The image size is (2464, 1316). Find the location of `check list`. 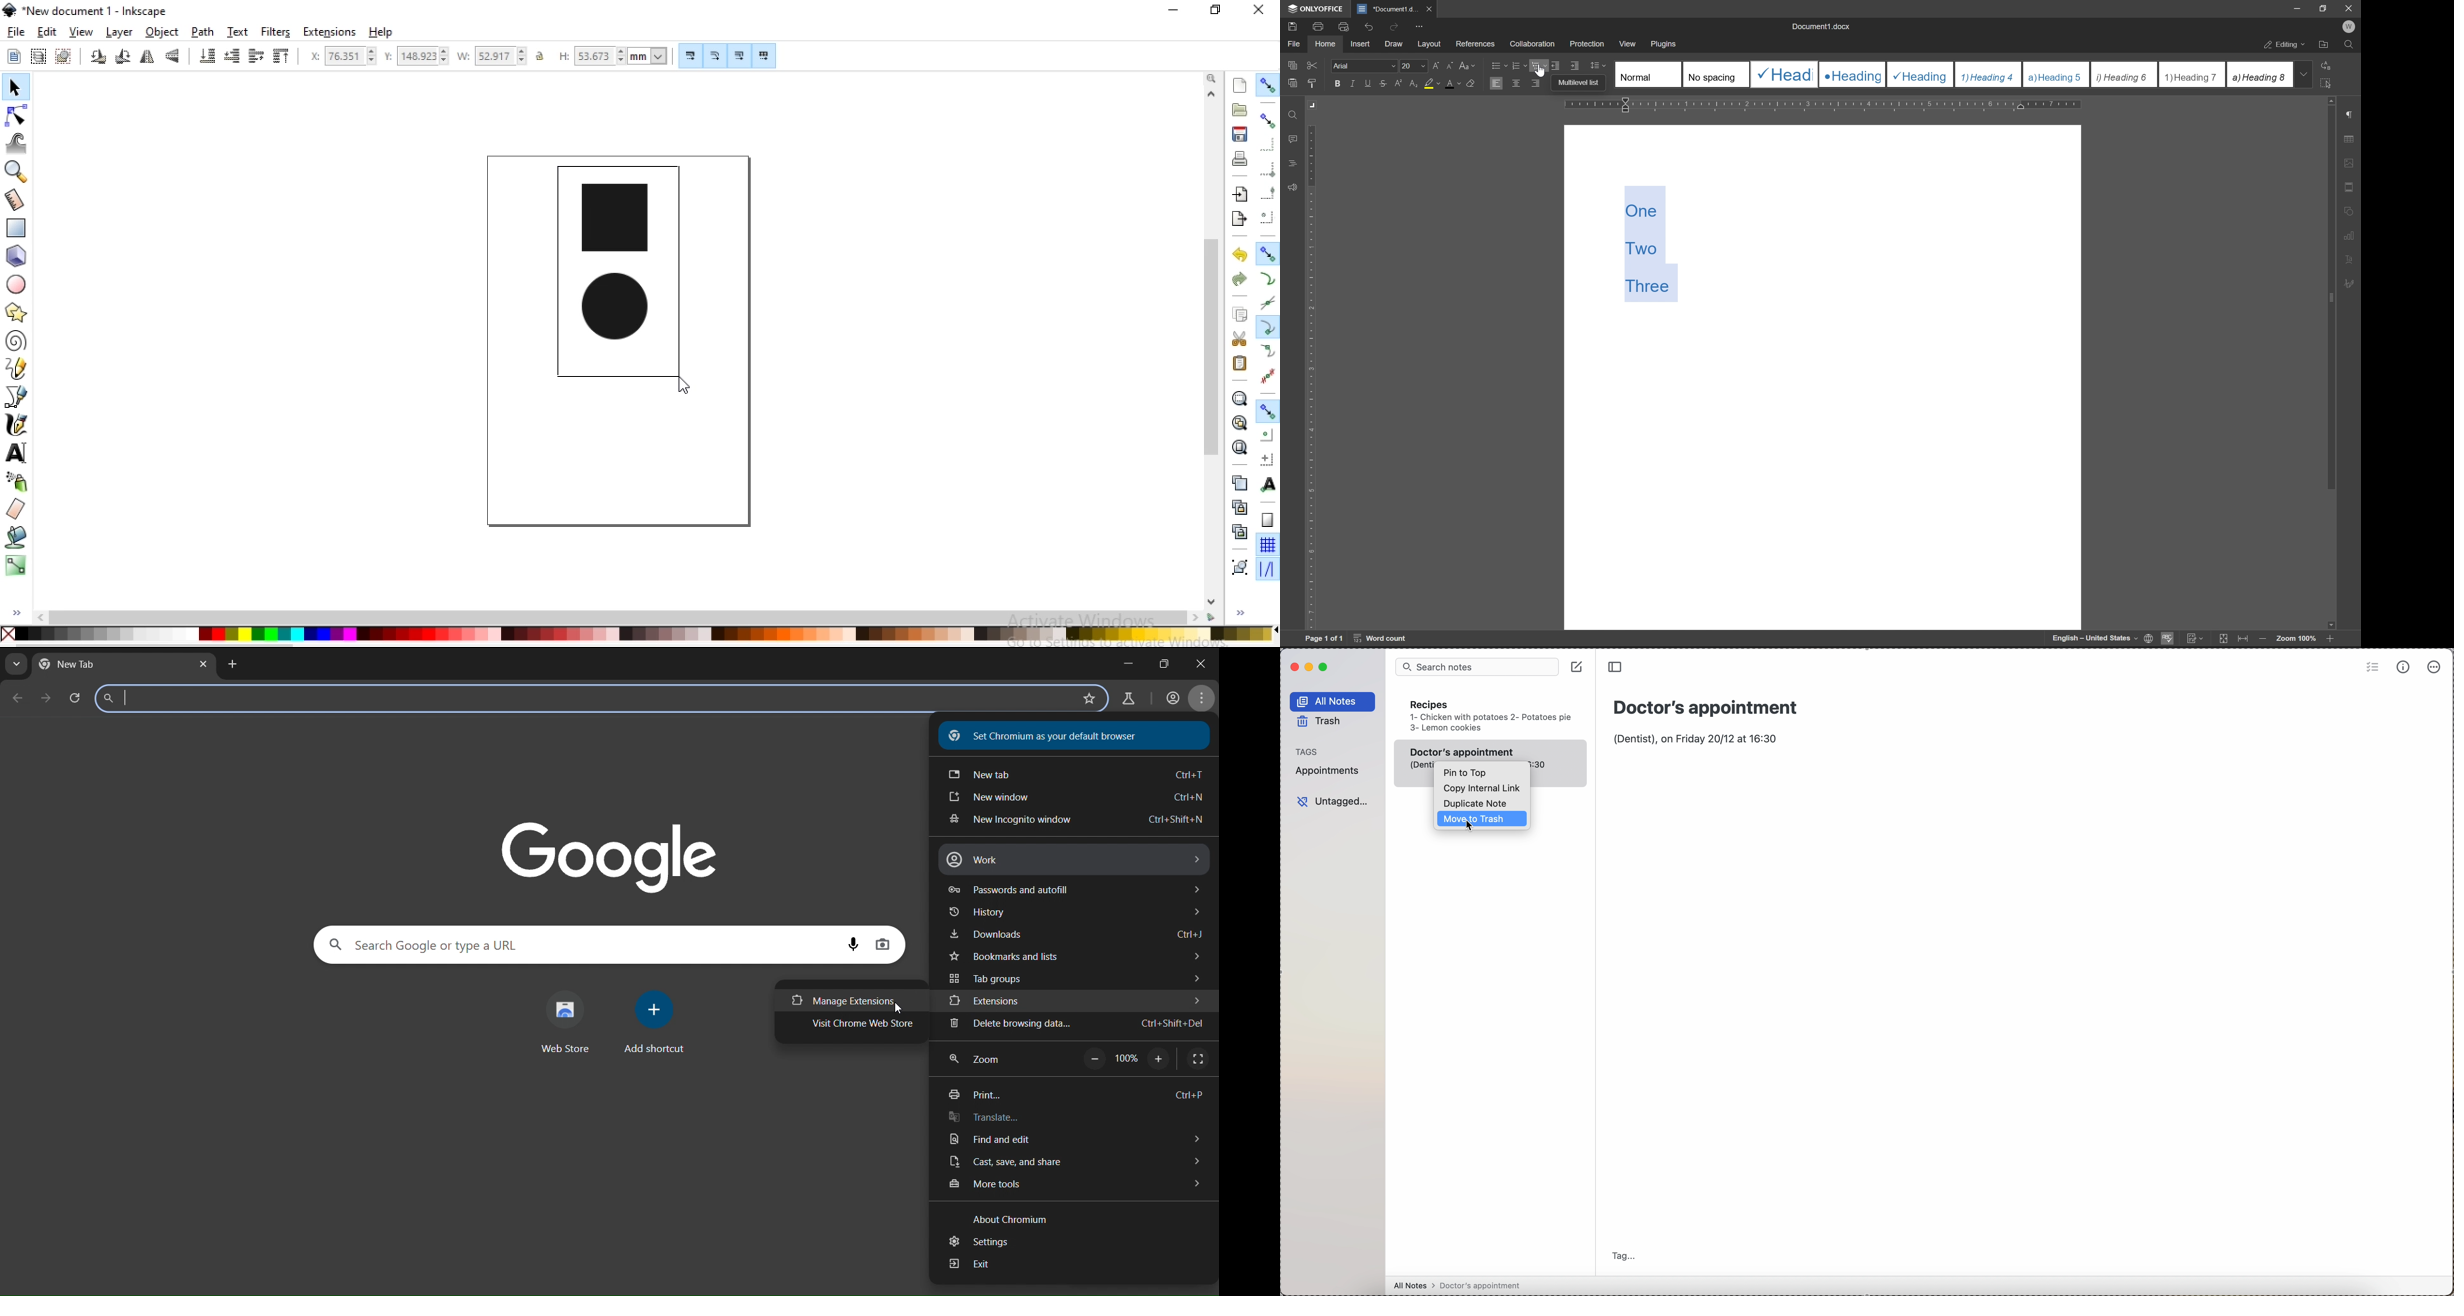

check list is located at coordinates (2371, 668).